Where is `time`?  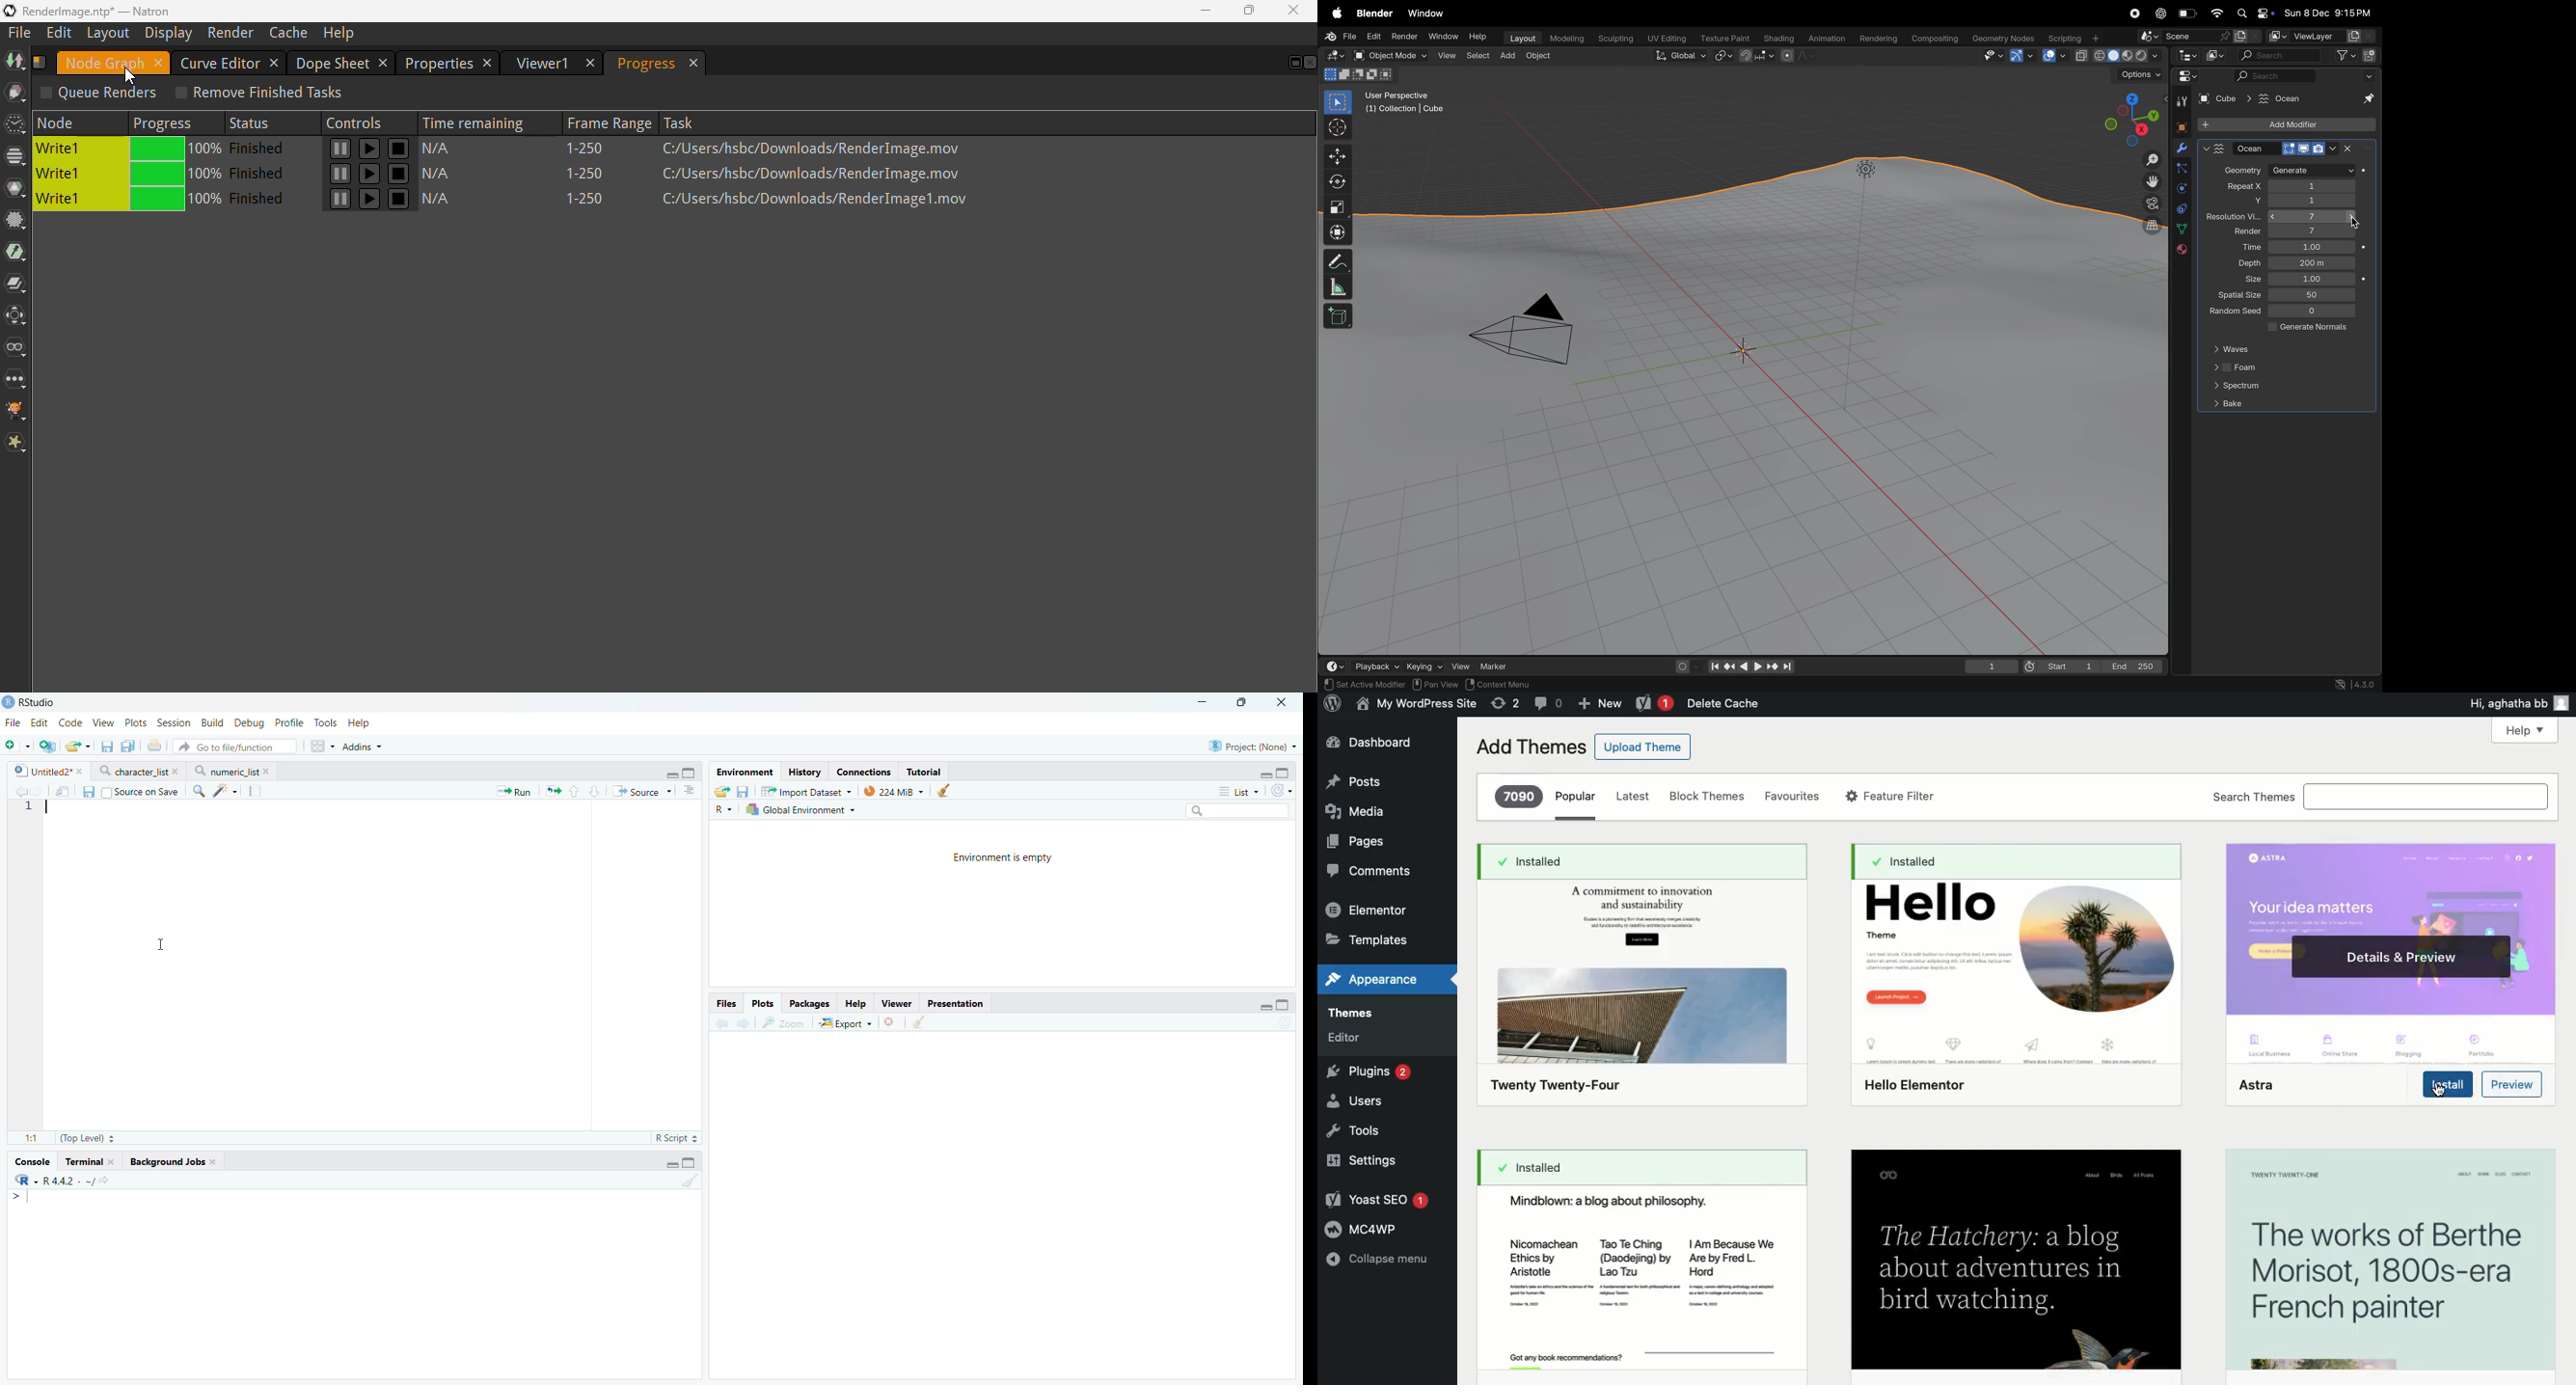
time is located at coordinates (2243, 247).